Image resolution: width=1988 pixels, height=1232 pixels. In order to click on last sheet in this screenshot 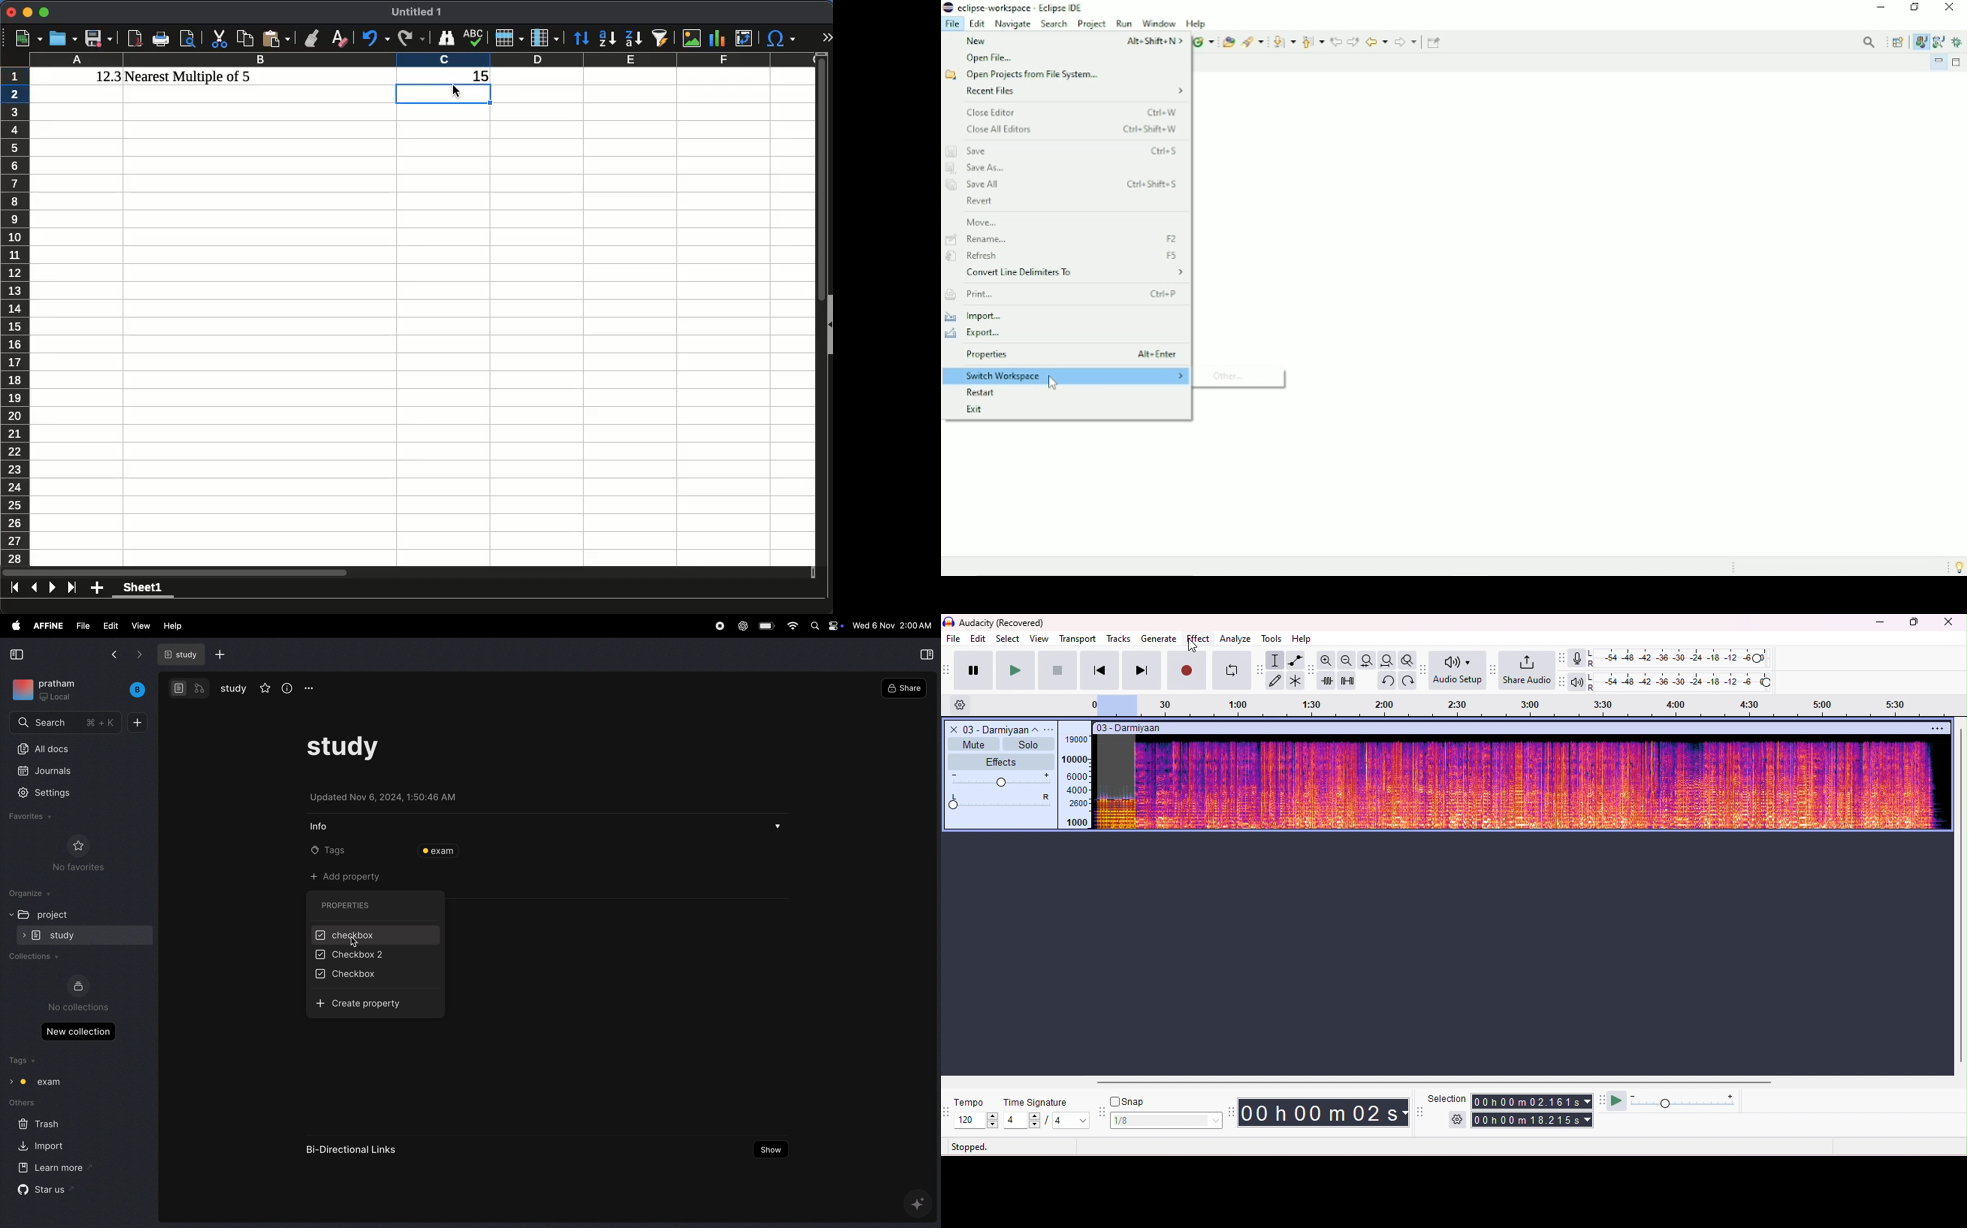, I will do `click(73, 588)`.